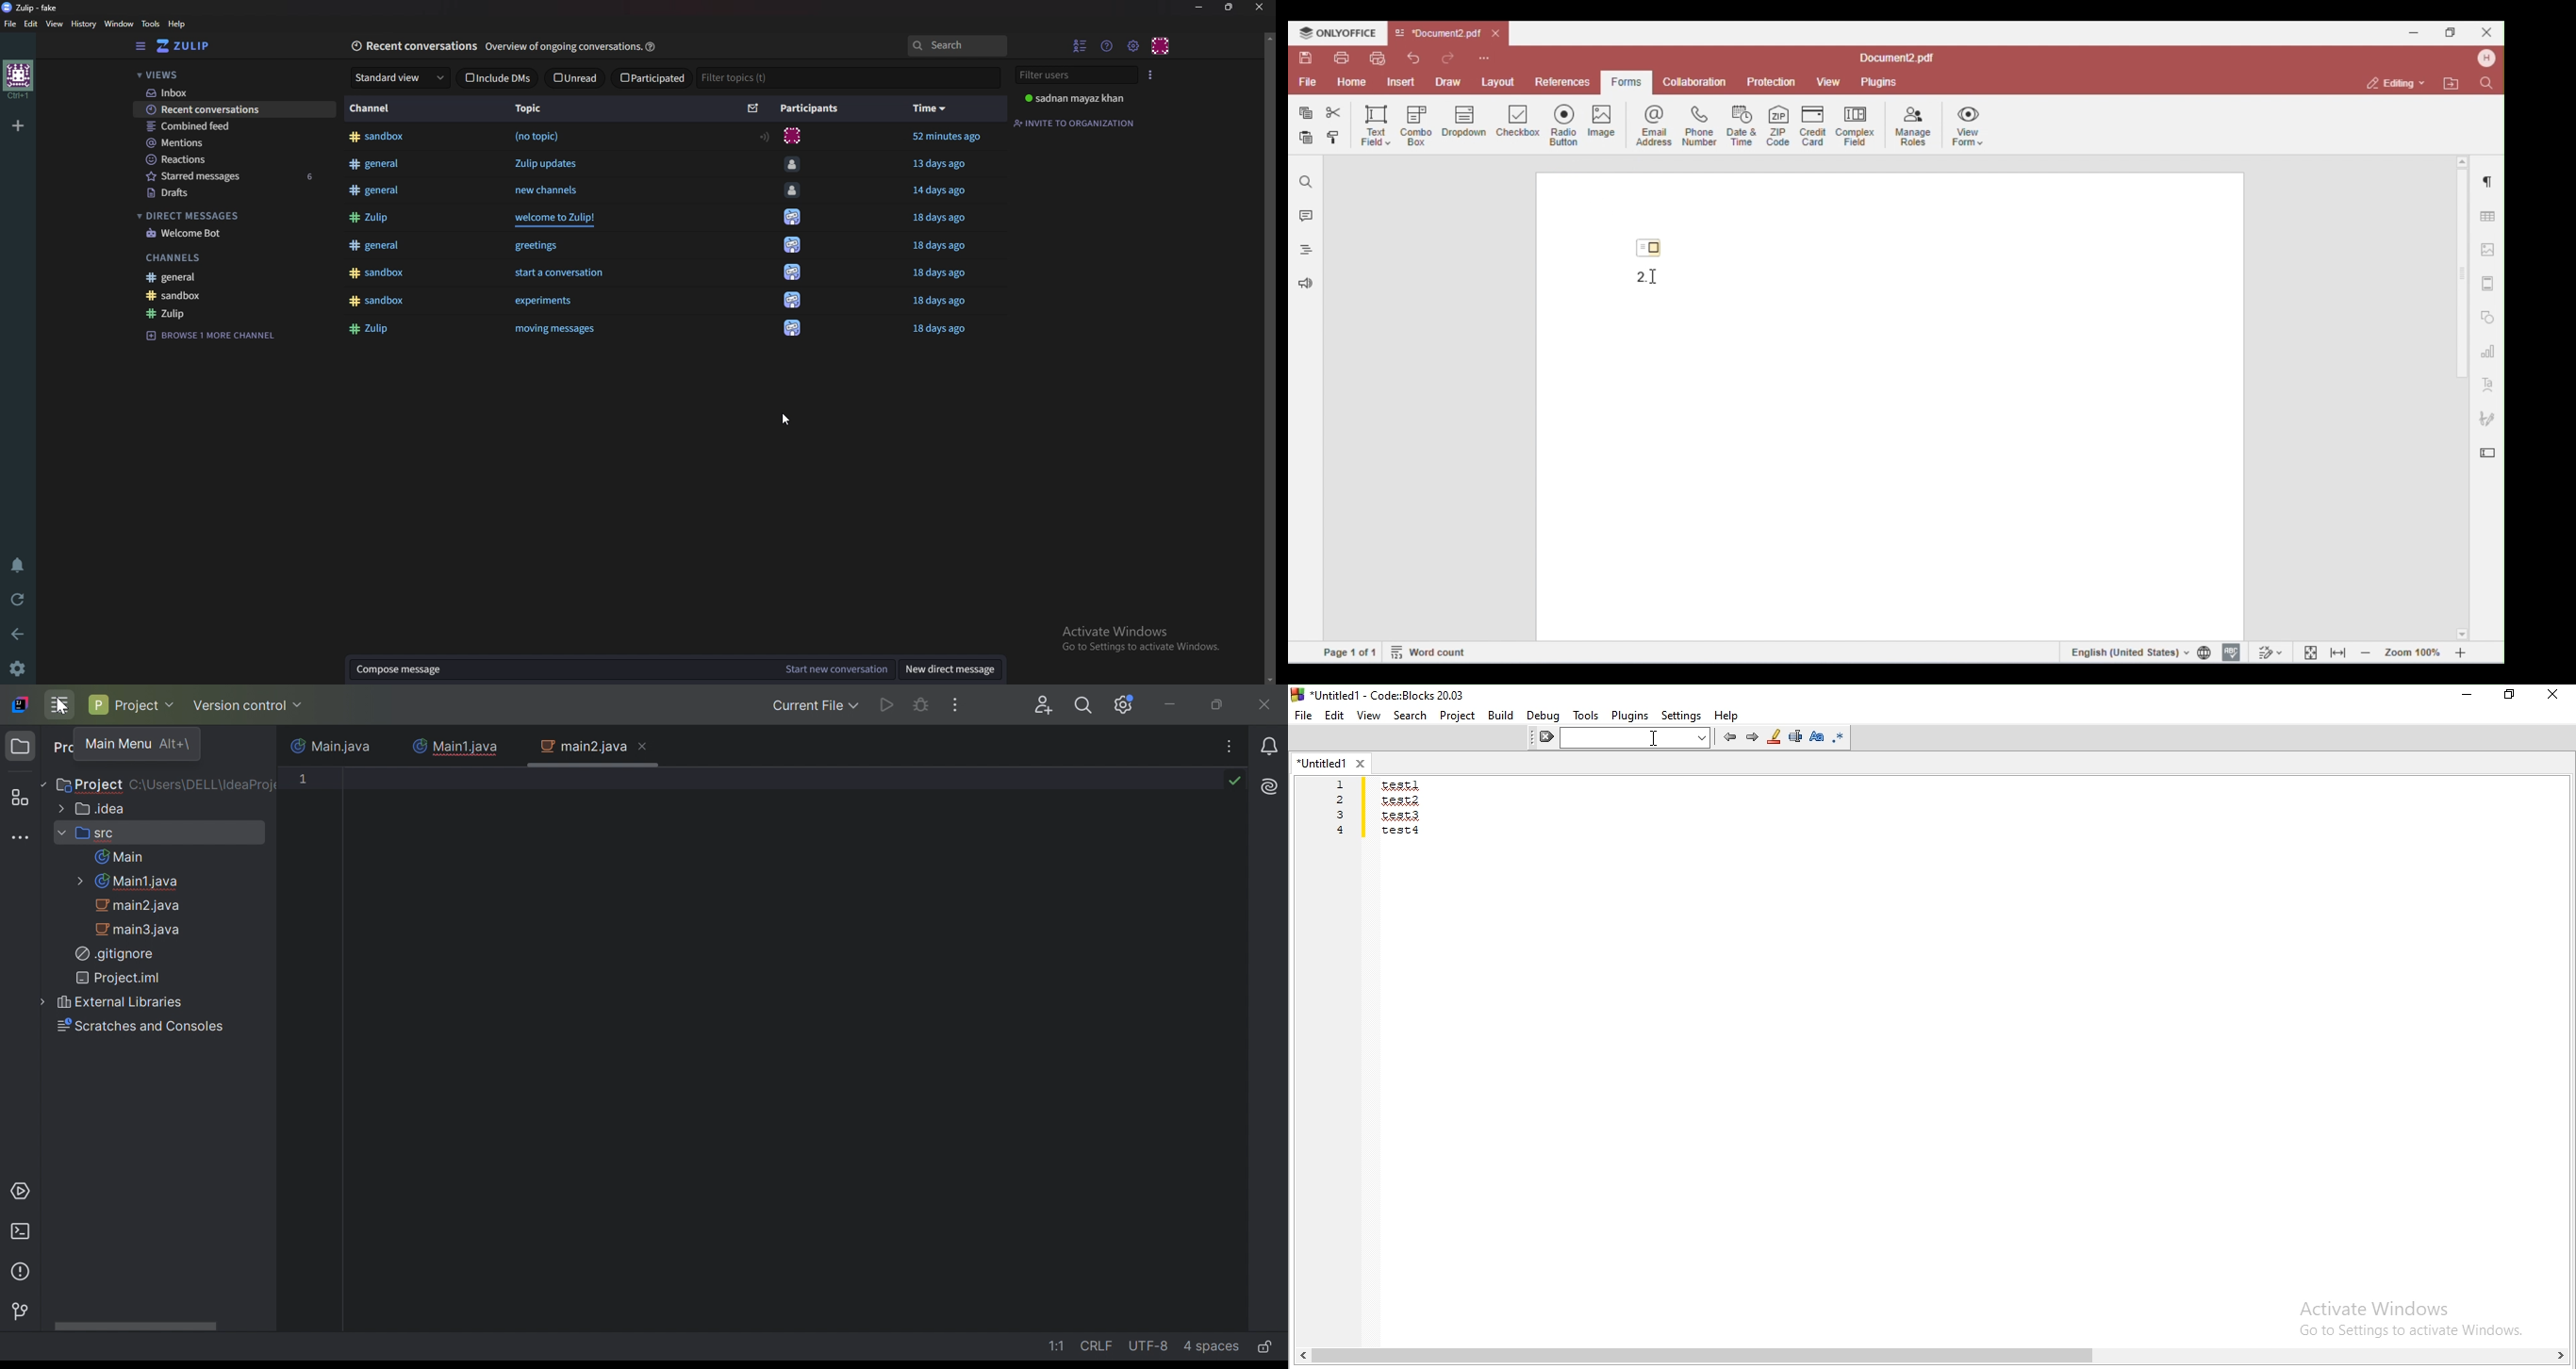 Image resolution: width=2576 pixels, height=1372 pixels. Describe the element at coordinates (538, 247) in the screenshot. I see `greetings` at that location.